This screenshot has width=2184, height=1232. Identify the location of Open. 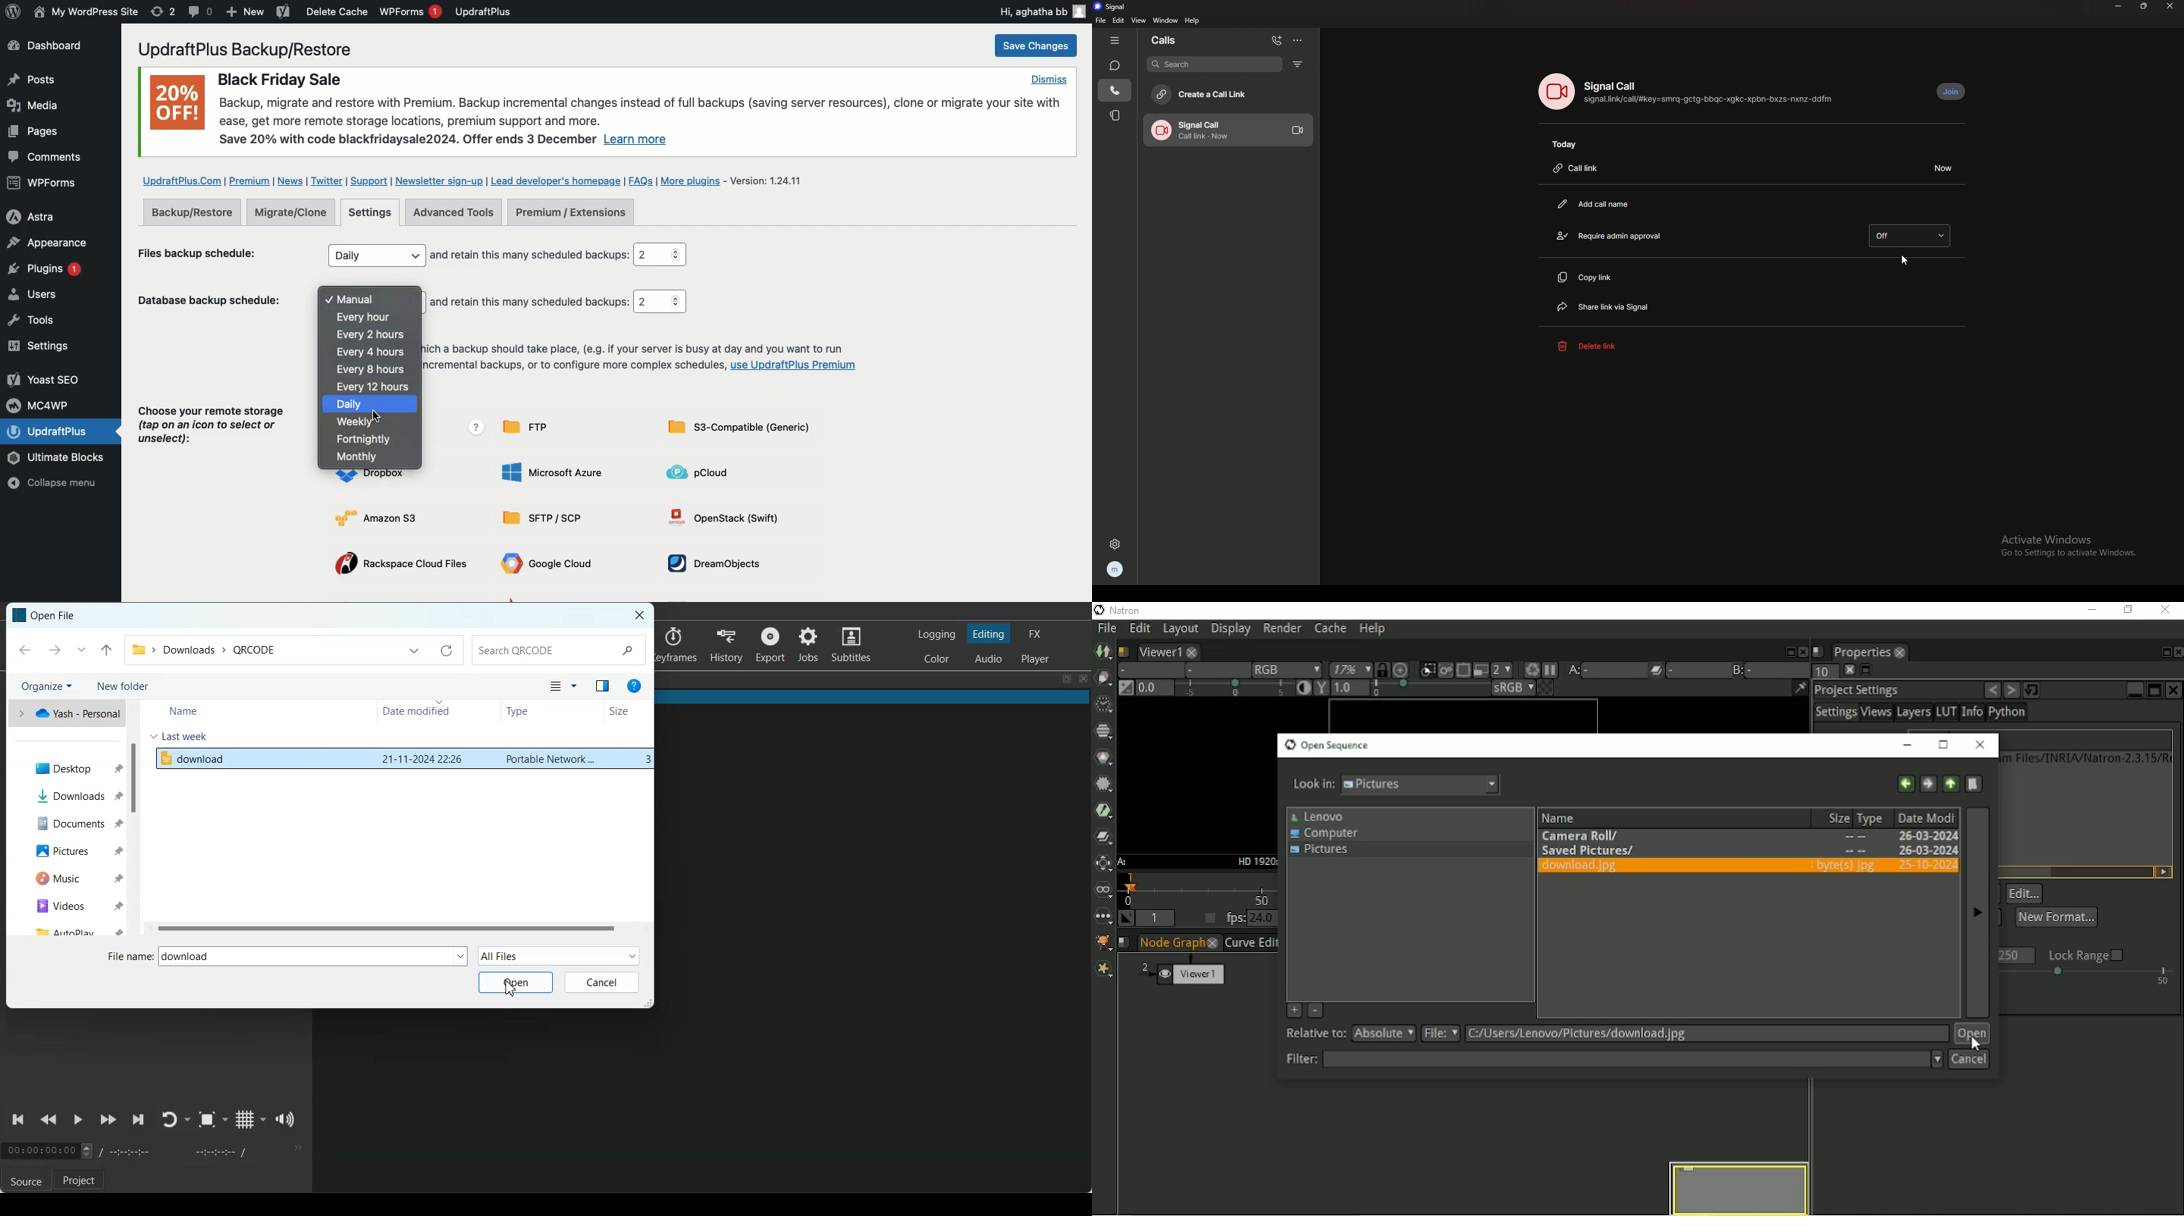
(517, 982).